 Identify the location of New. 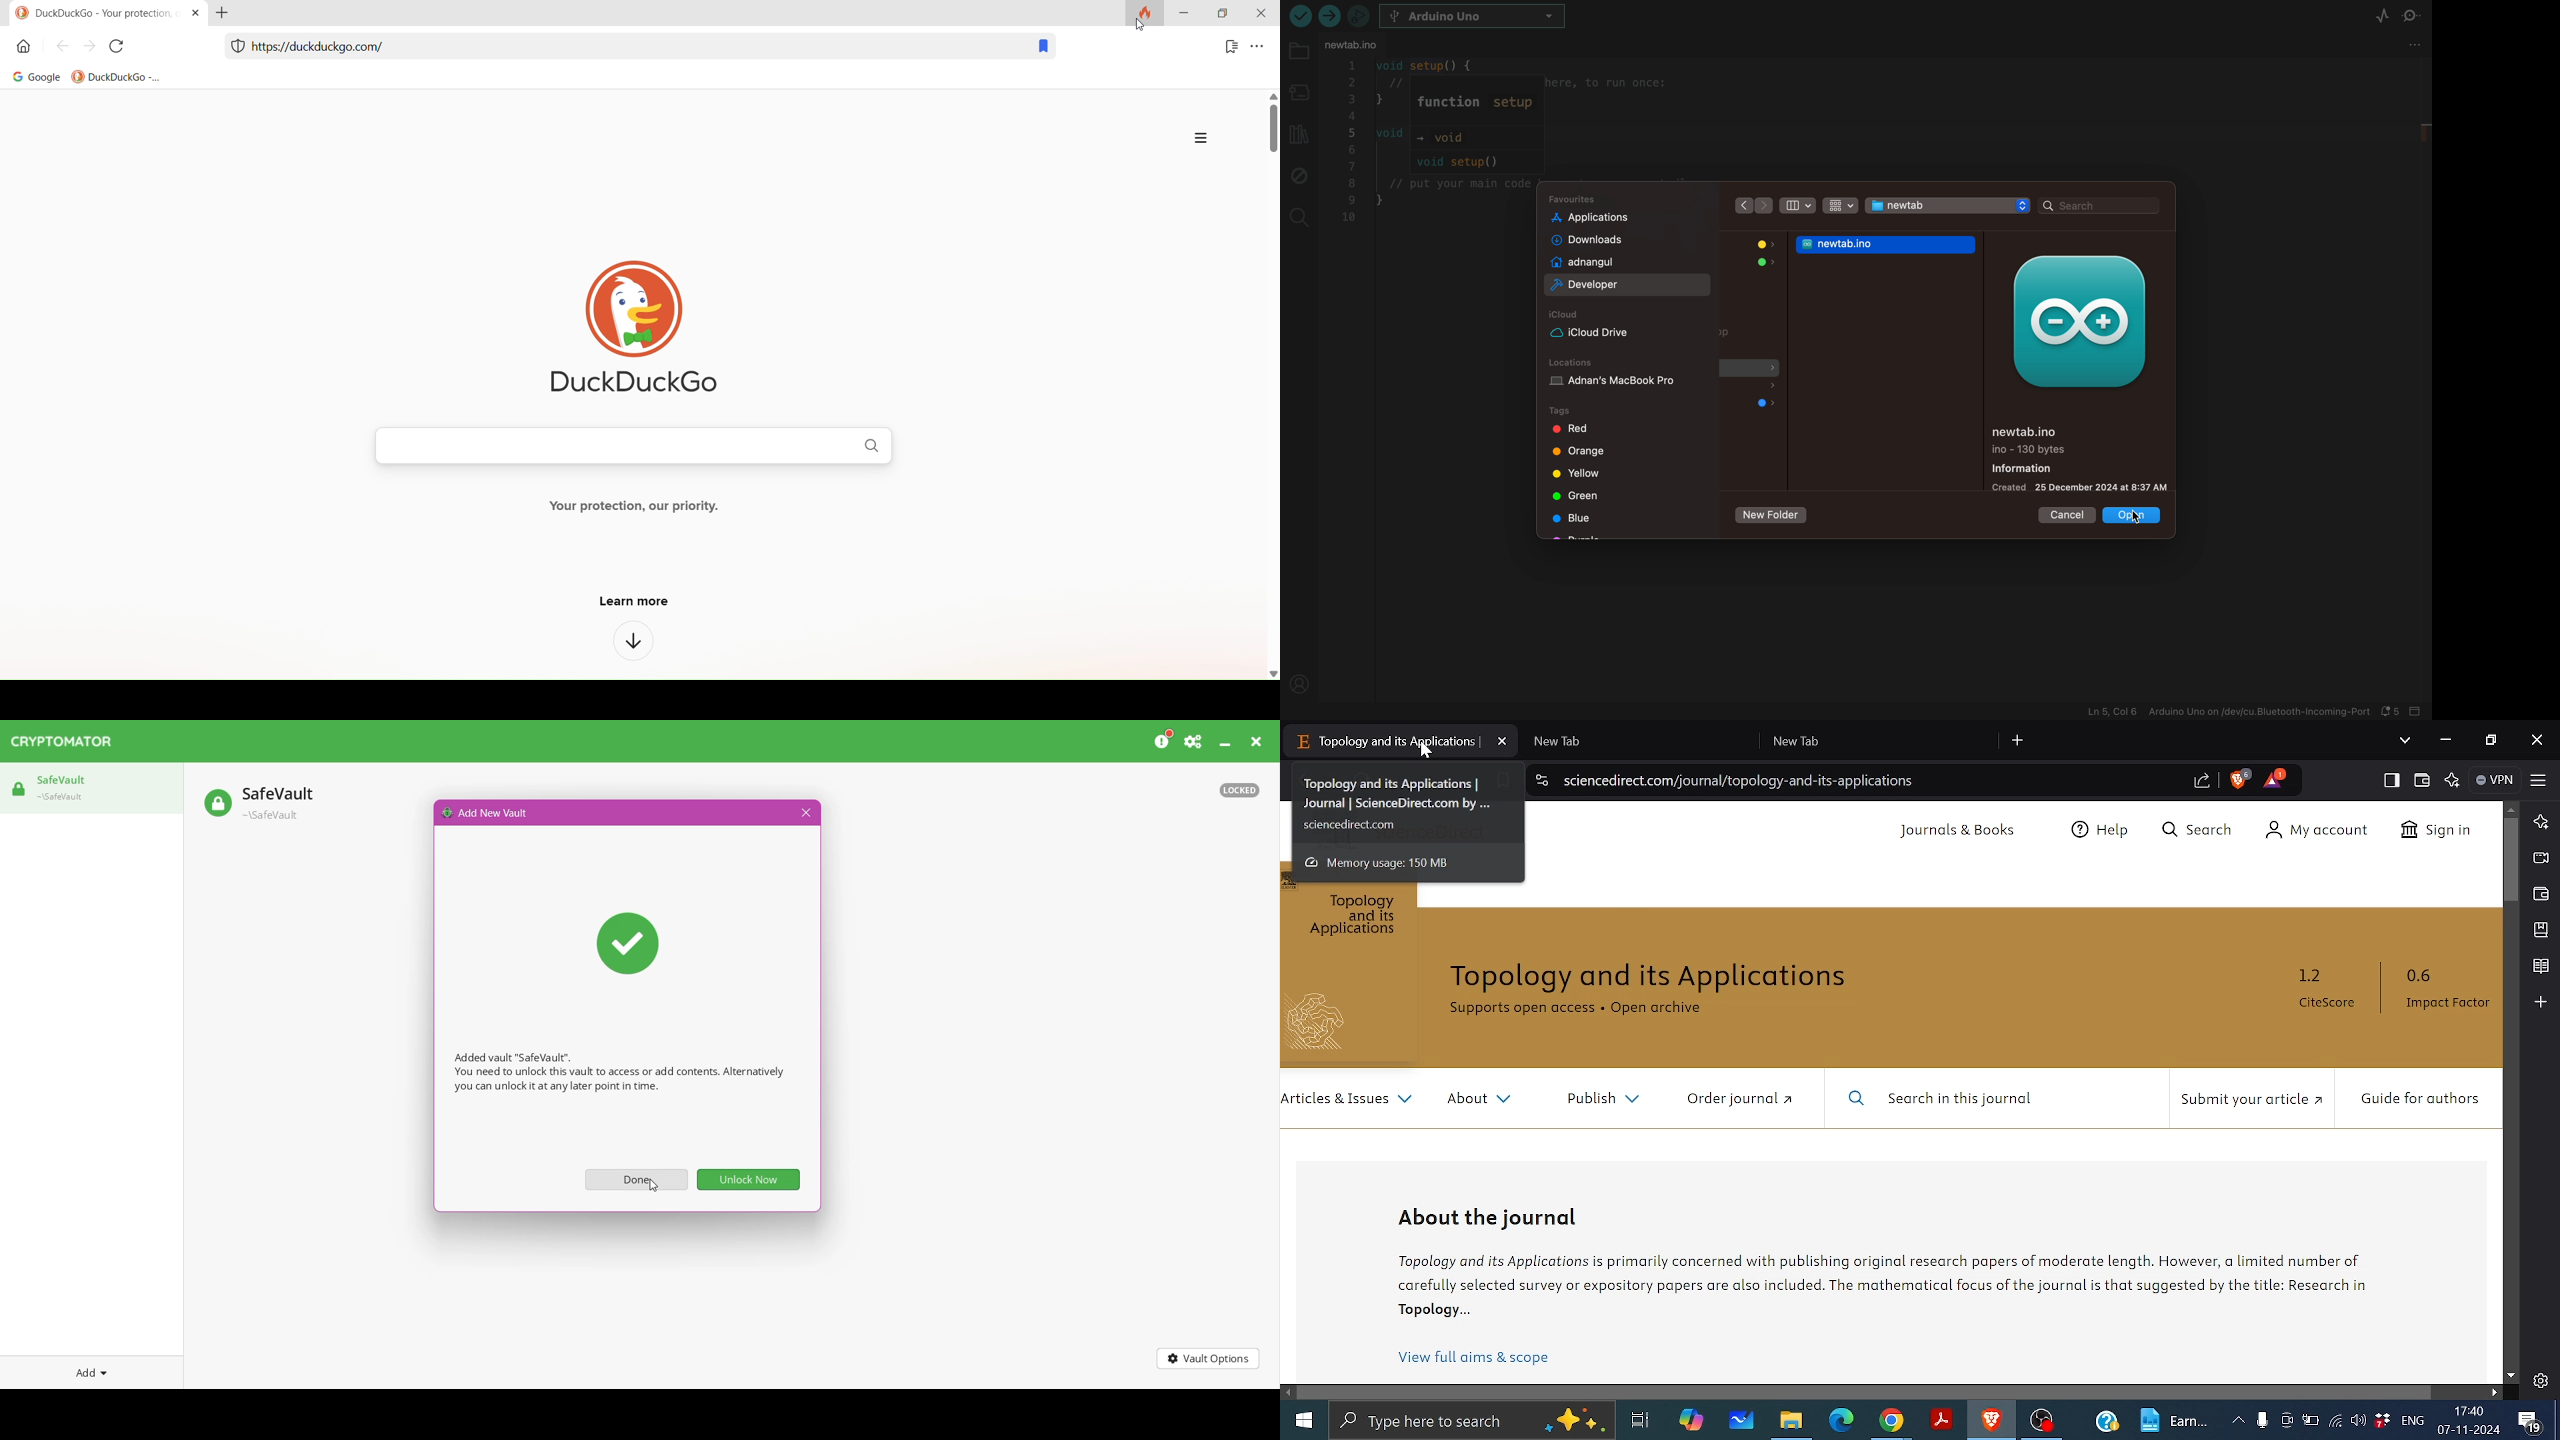
(2176, 1419).